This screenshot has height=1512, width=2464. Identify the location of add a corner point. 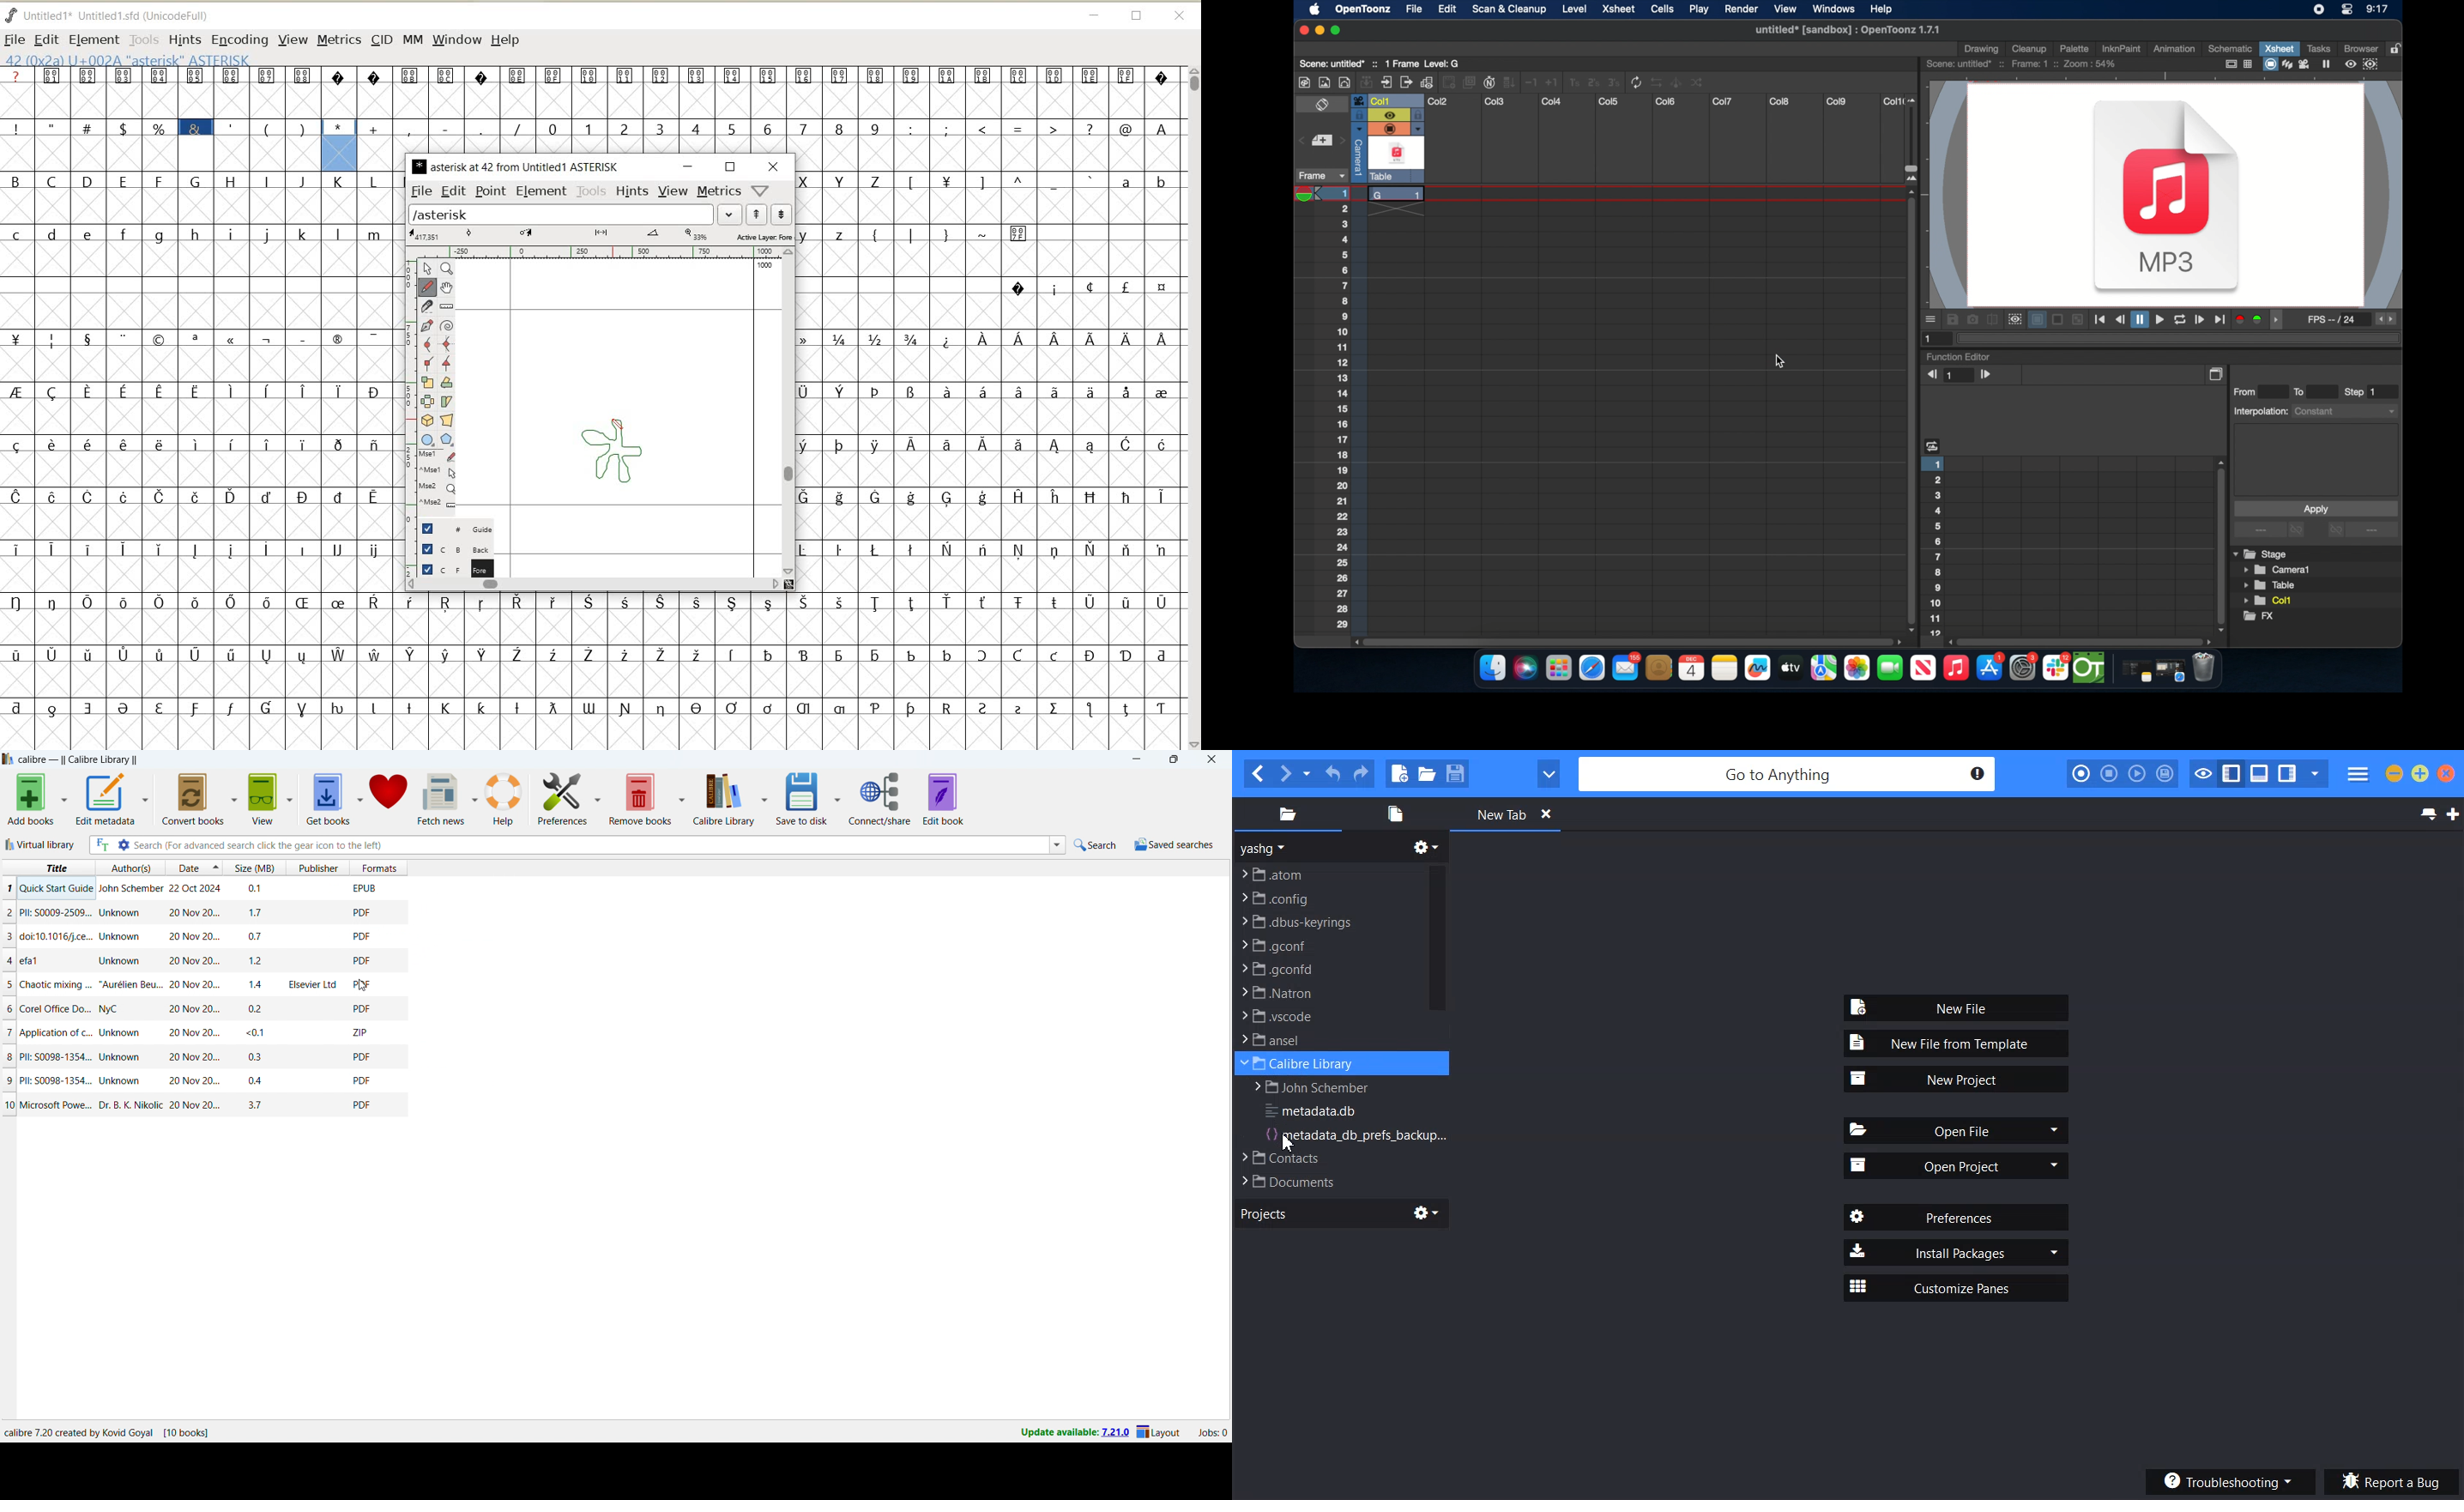
(428, 363).